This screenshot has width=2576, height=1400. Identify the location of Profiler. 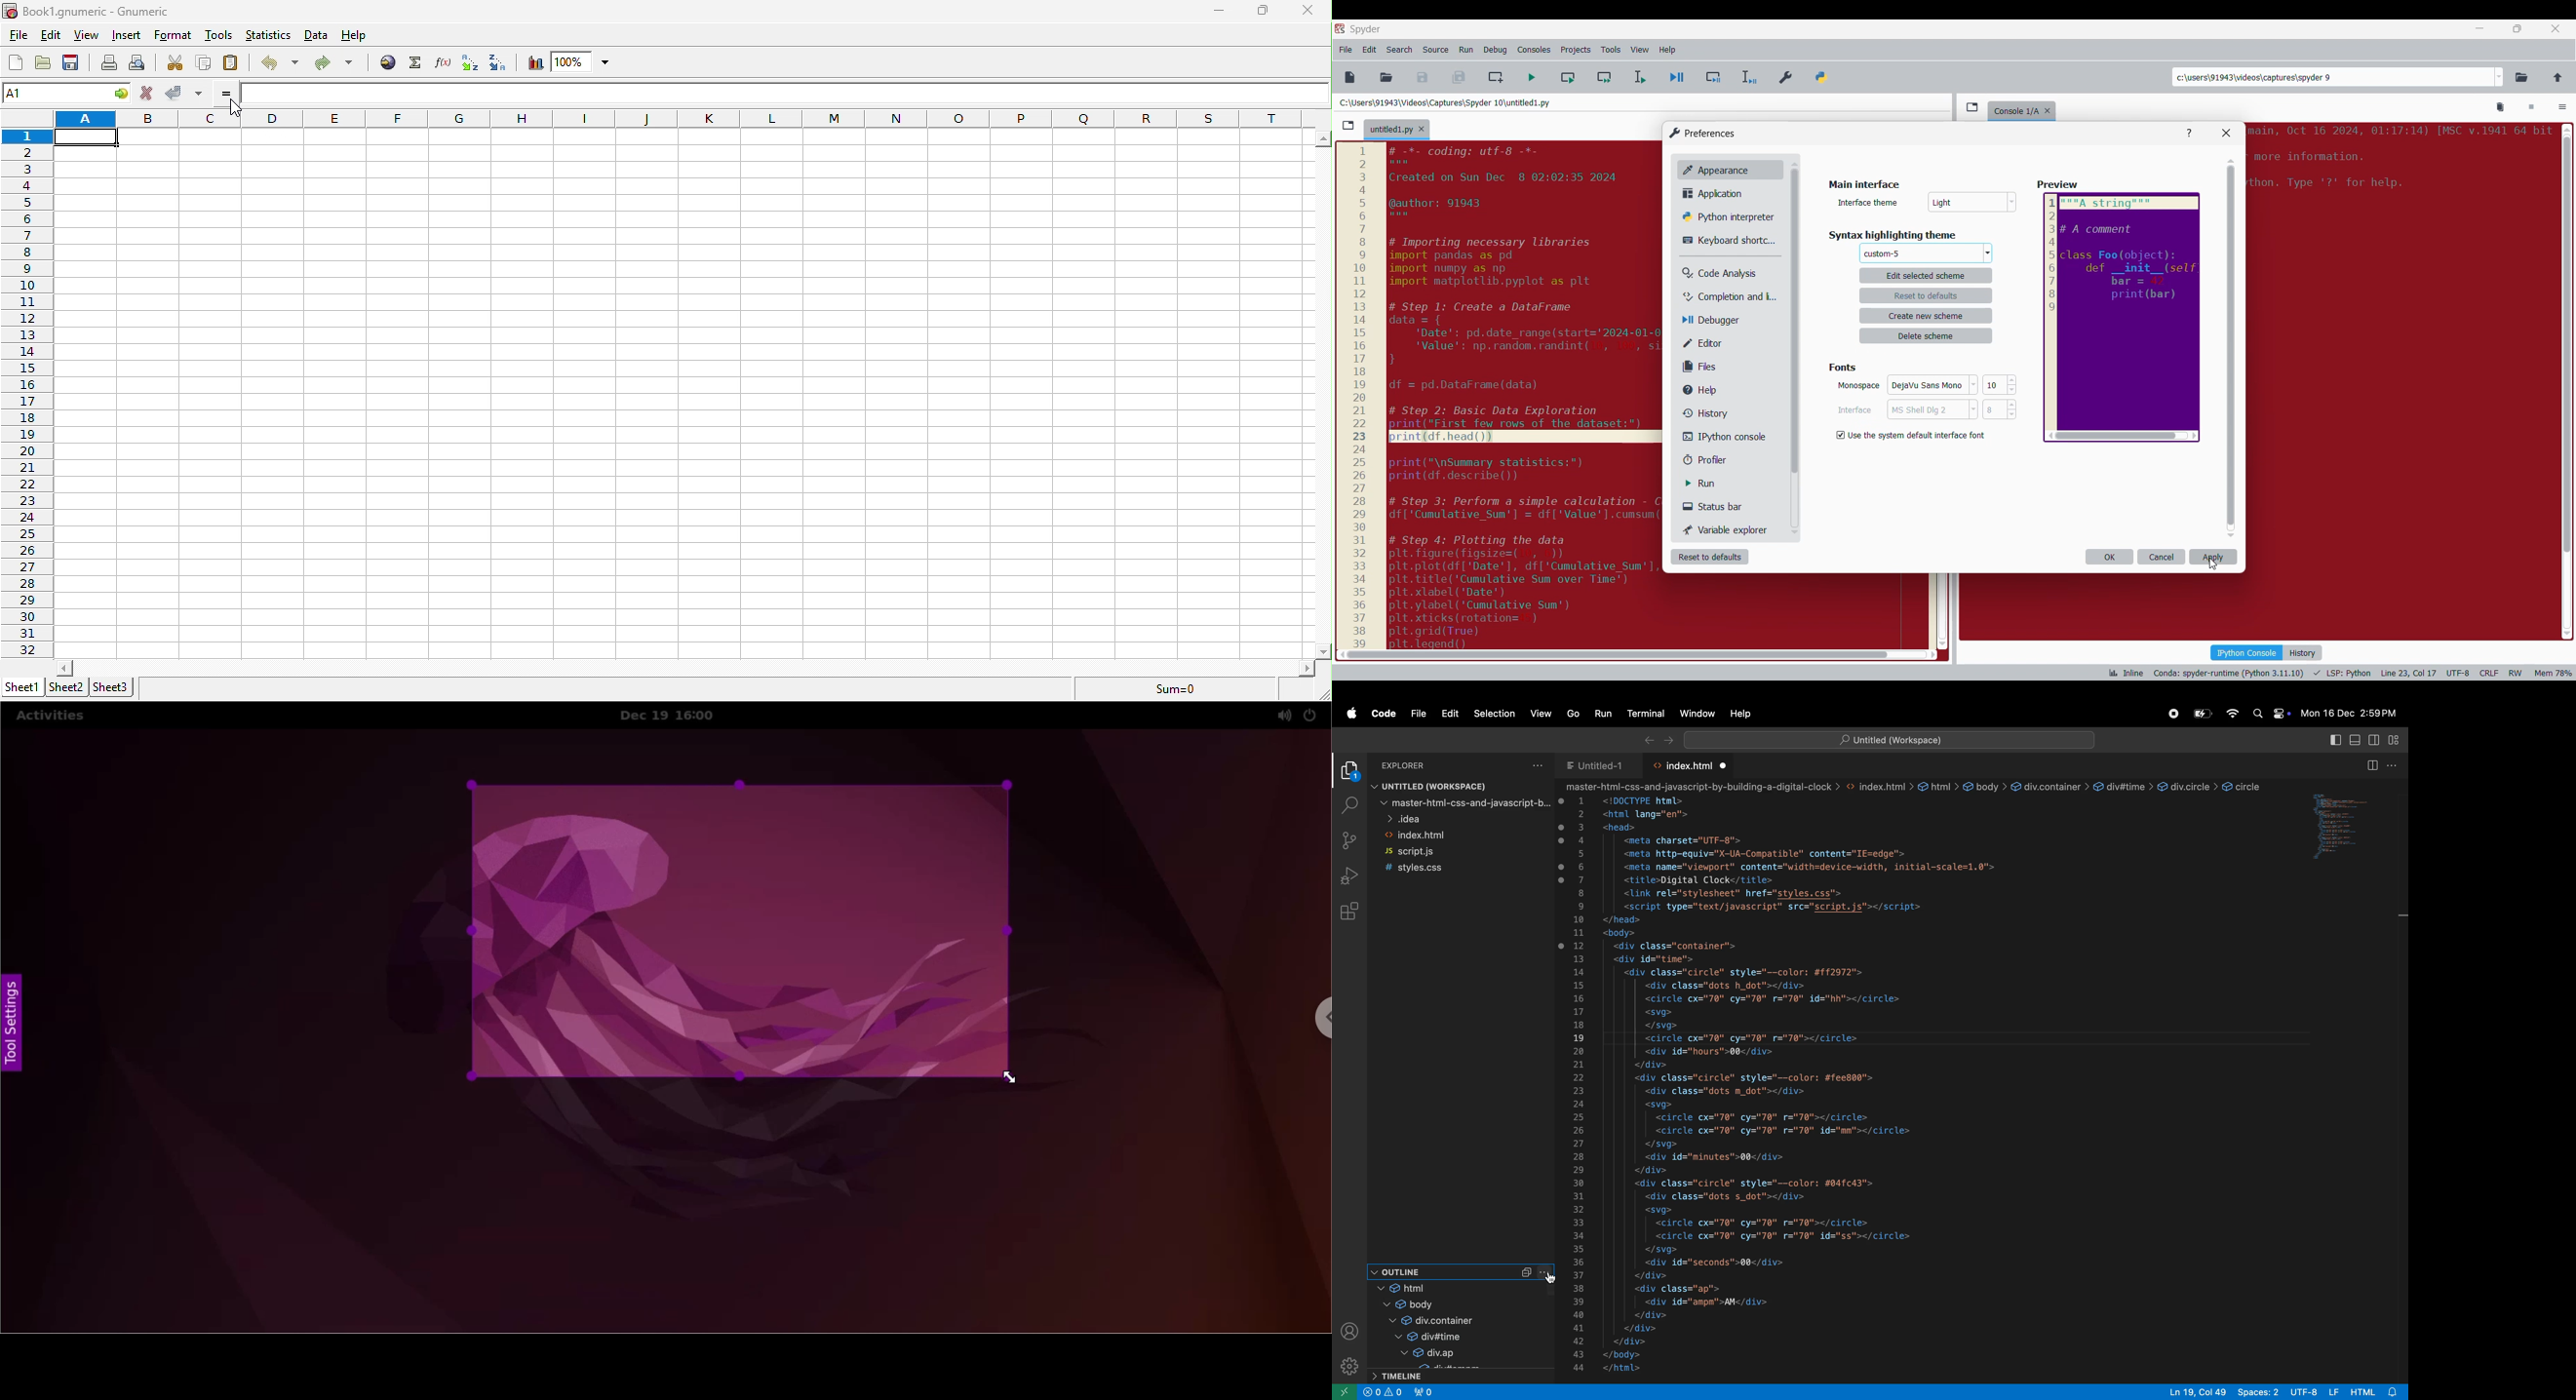
(1717, 460).